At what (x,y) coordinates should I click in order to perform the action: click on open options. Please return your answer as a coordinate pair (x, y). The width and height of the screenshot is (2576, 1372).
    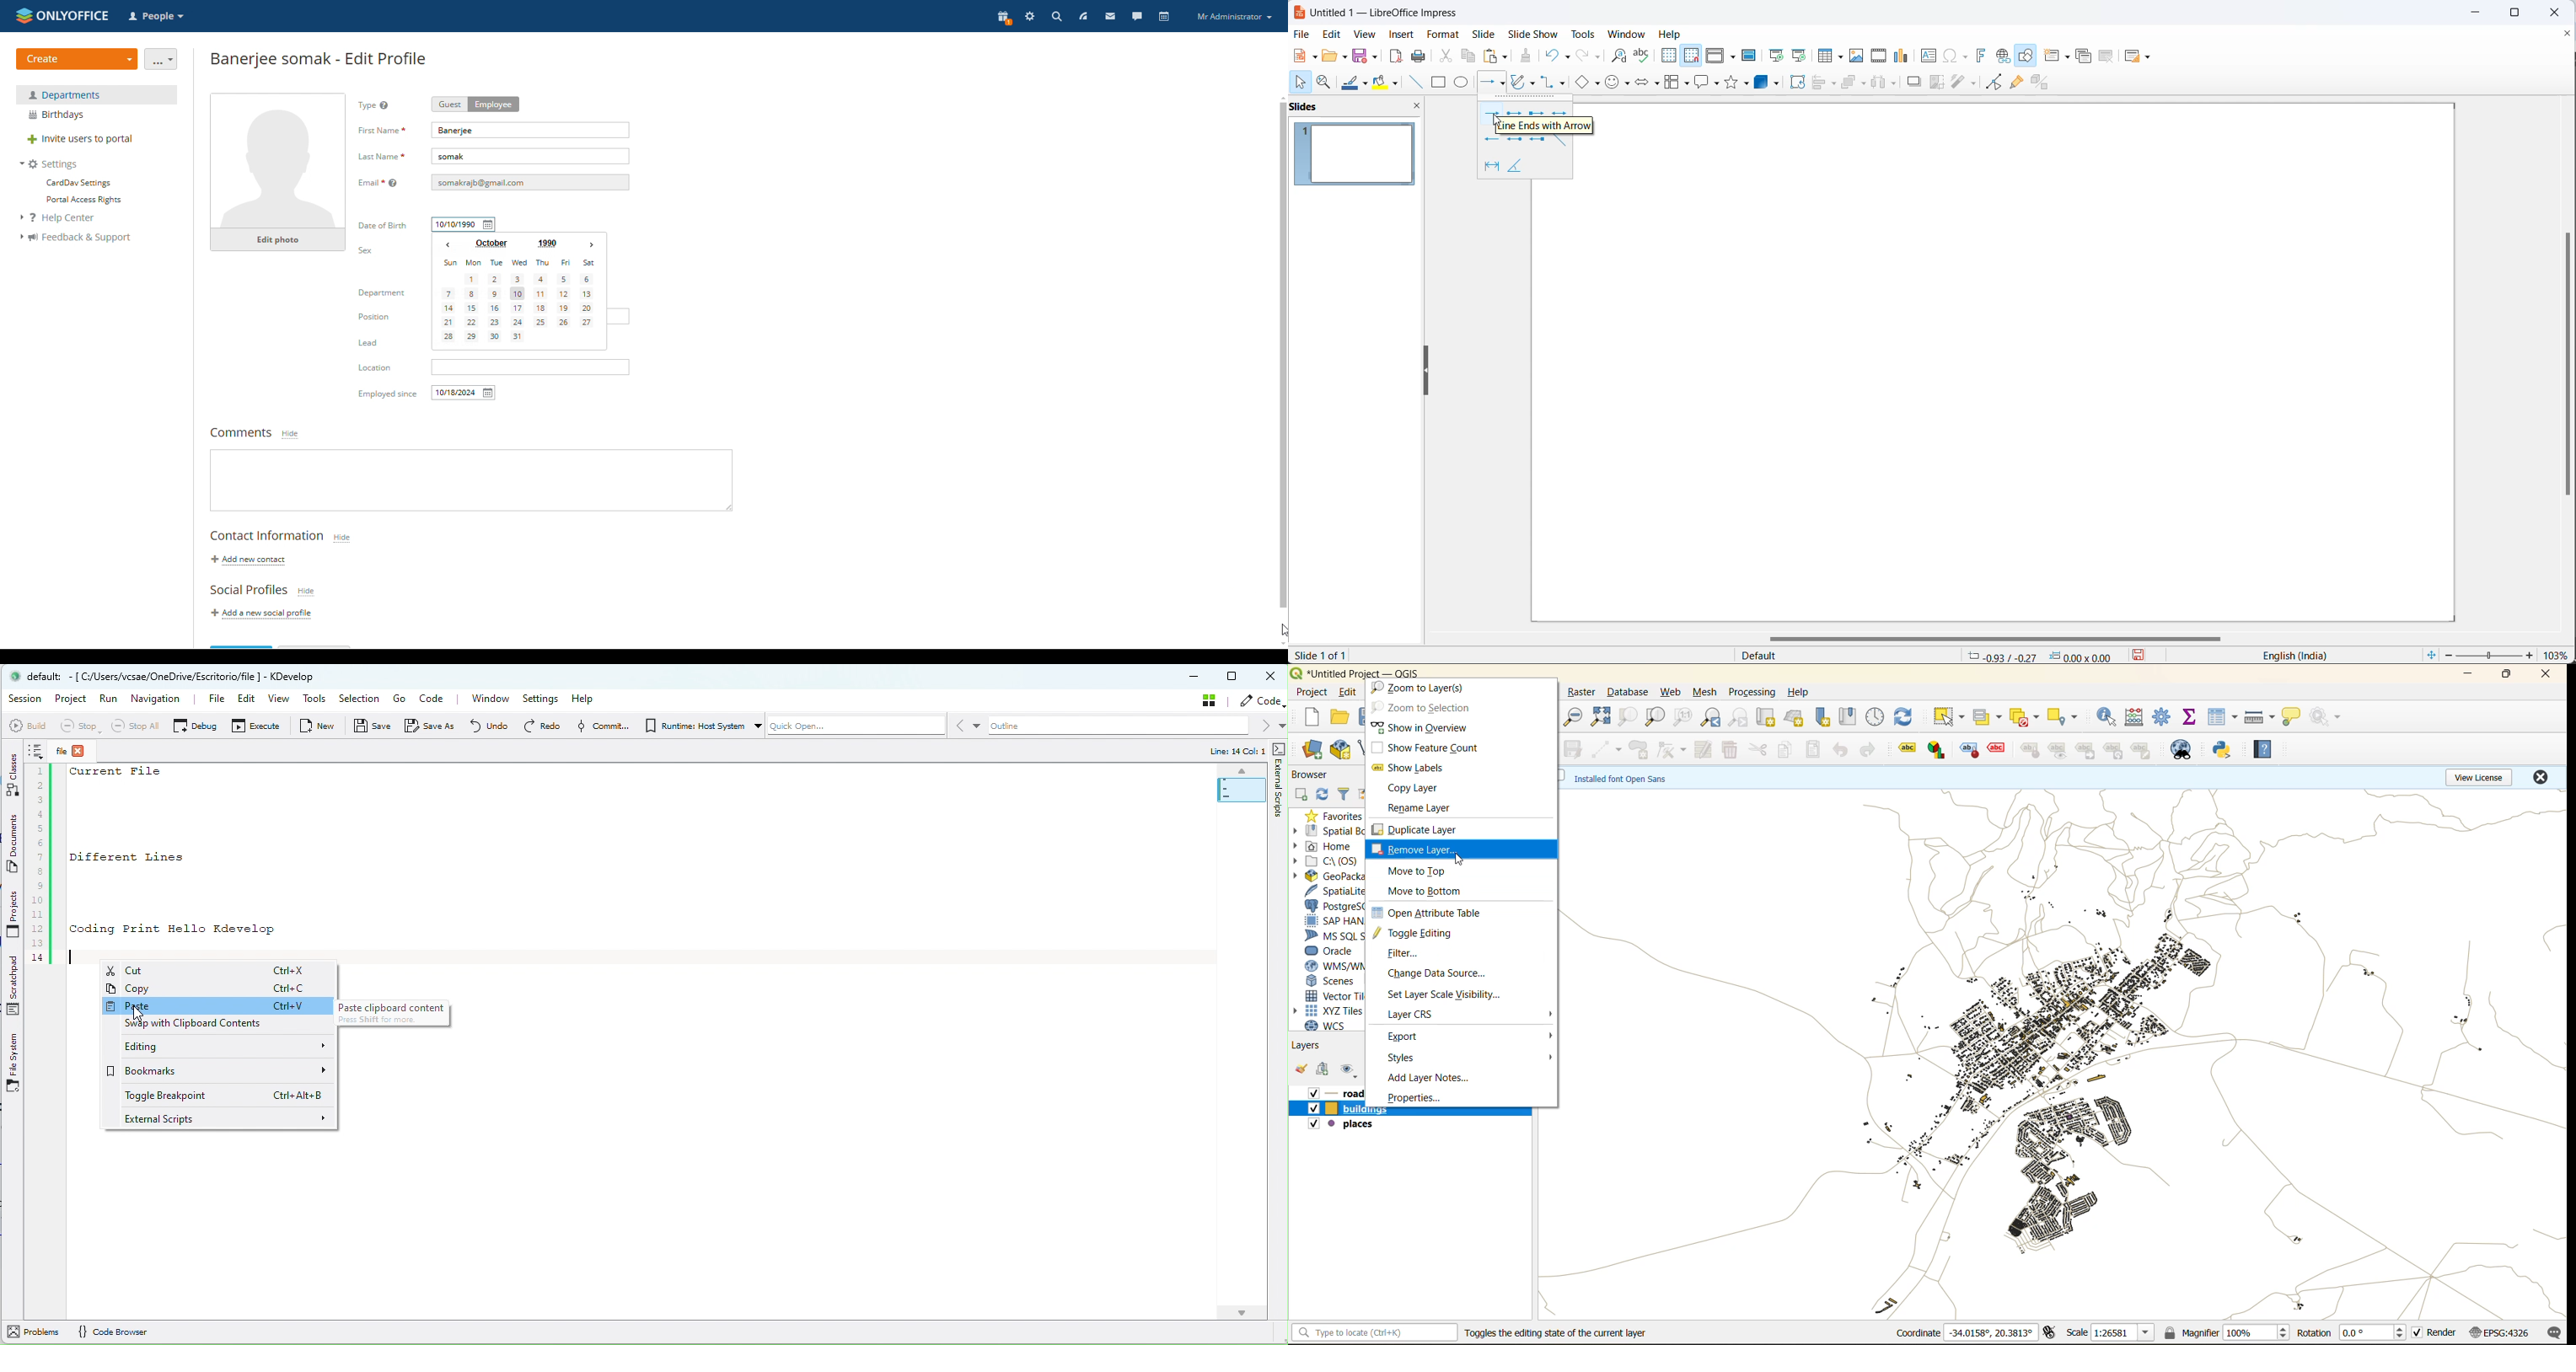
    Looking at the image, I should click on (1333, 55).